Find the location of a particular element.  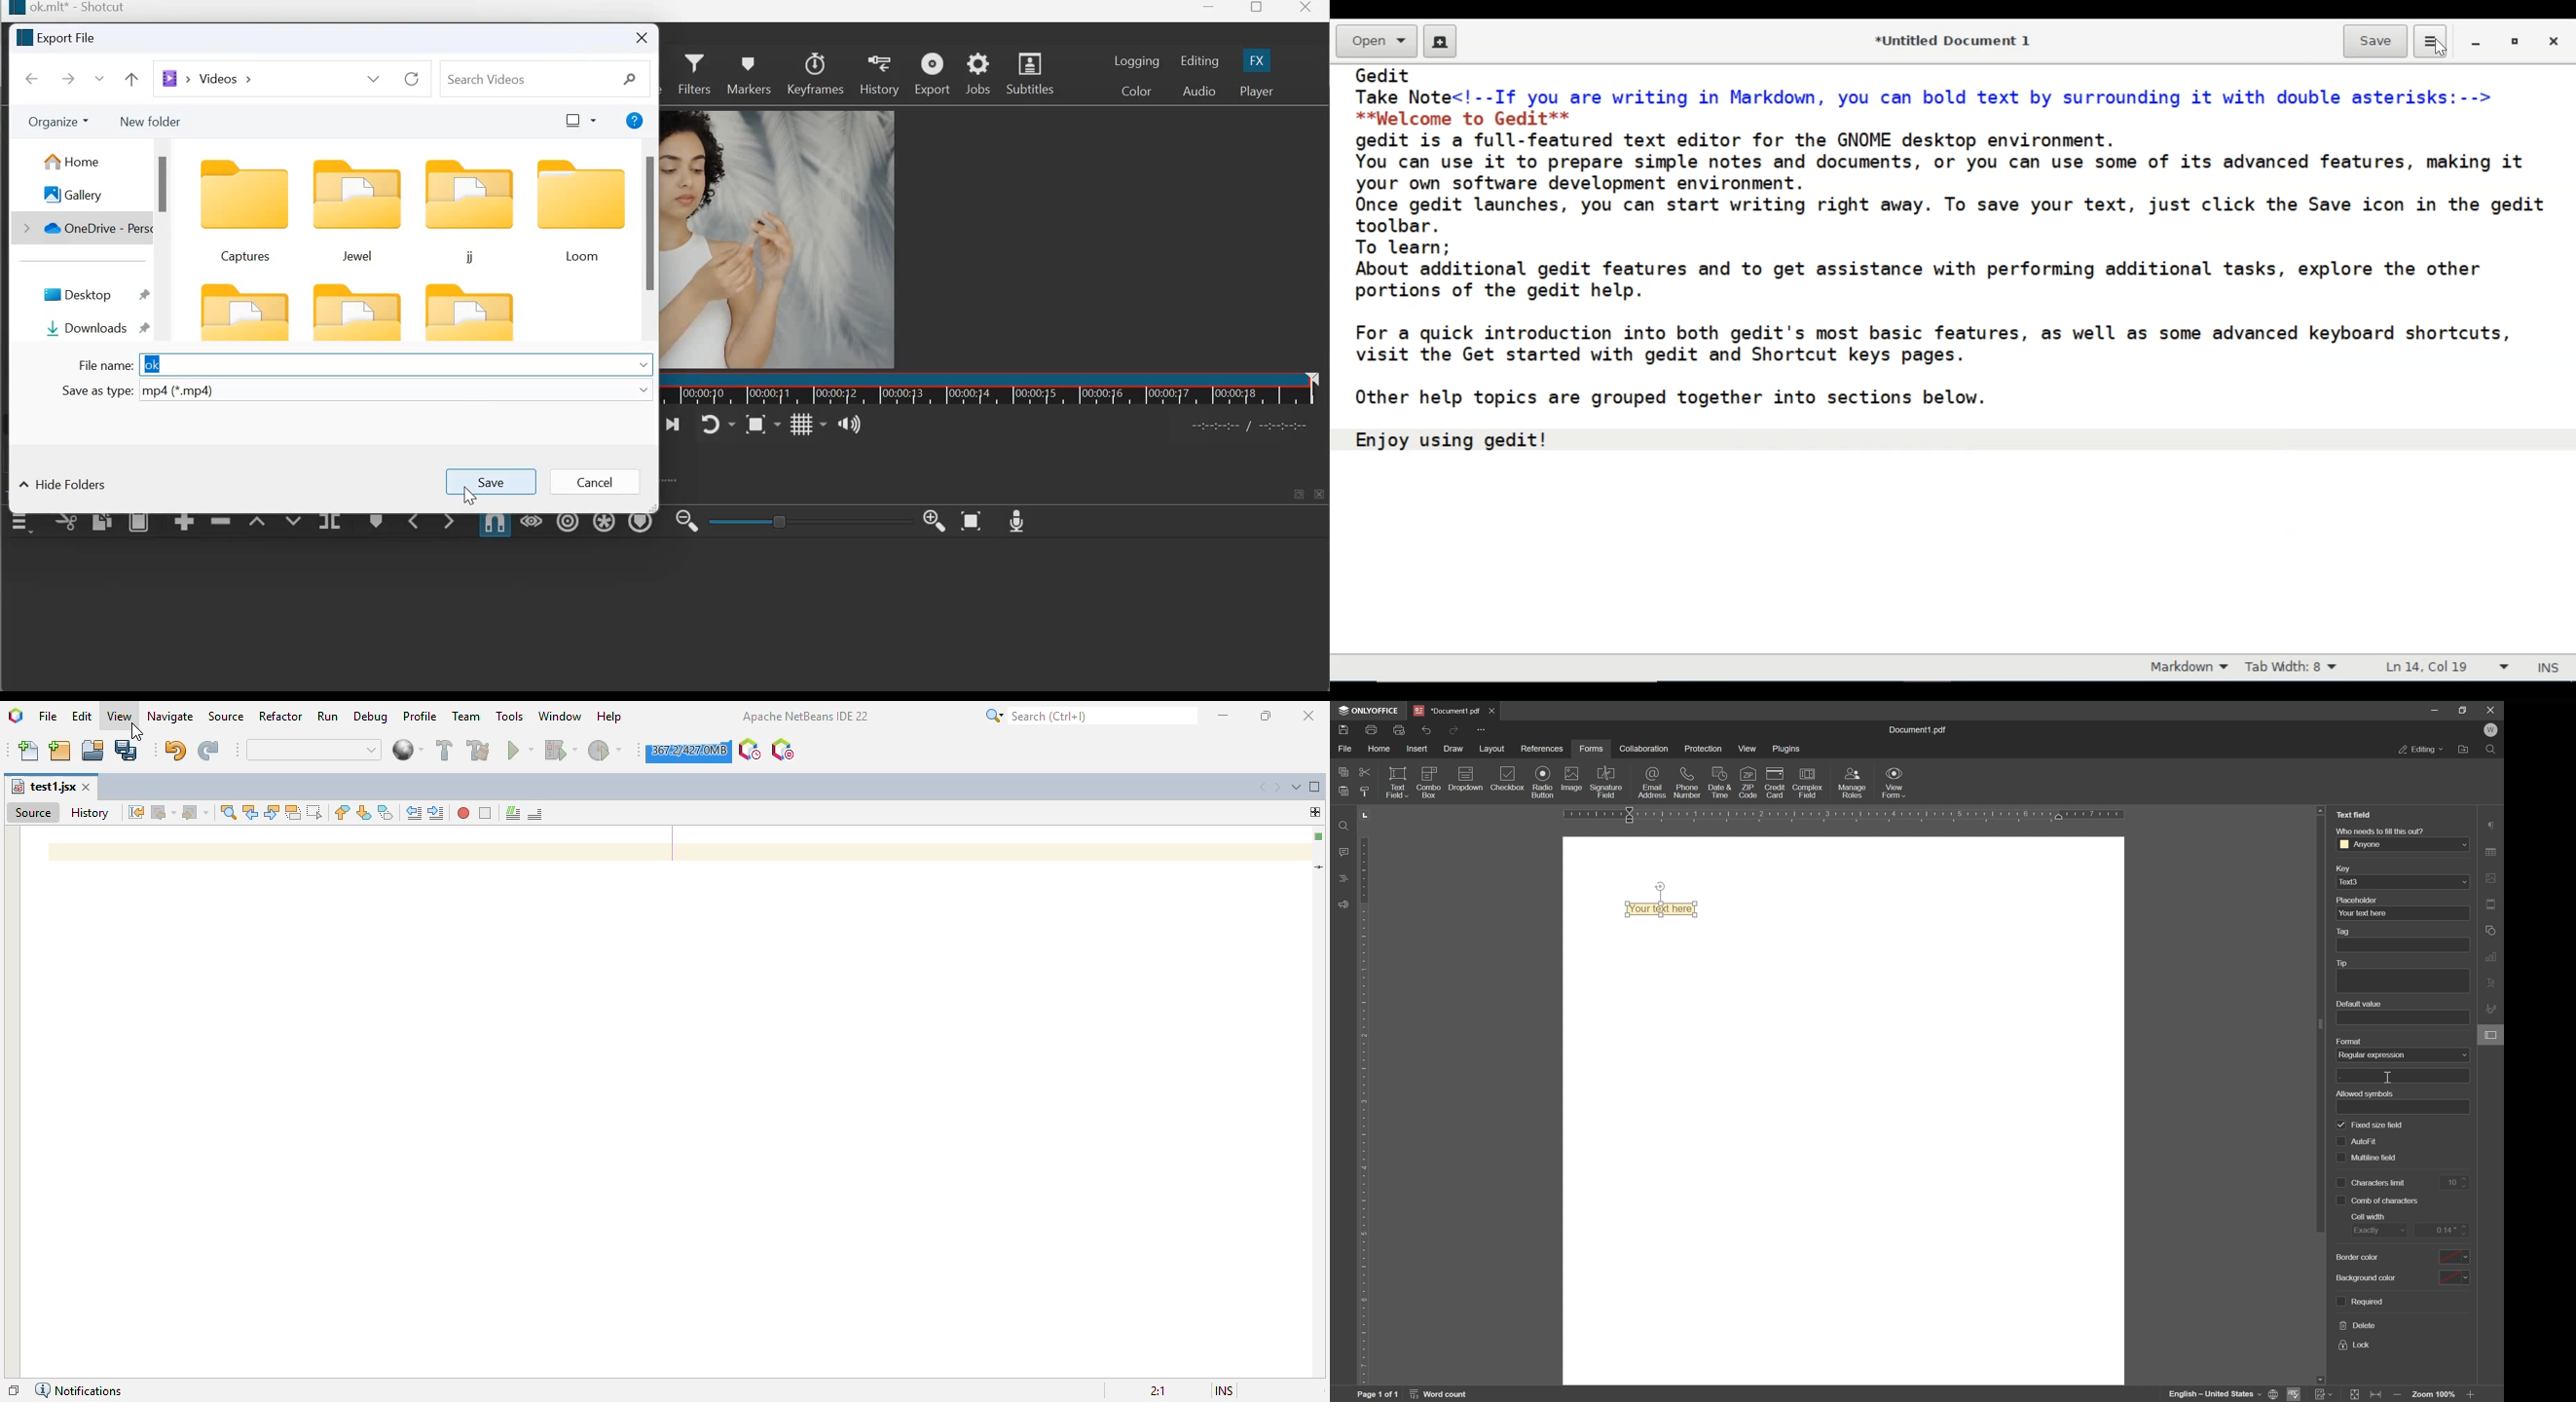

Captures is located at coordinates (242, 211).